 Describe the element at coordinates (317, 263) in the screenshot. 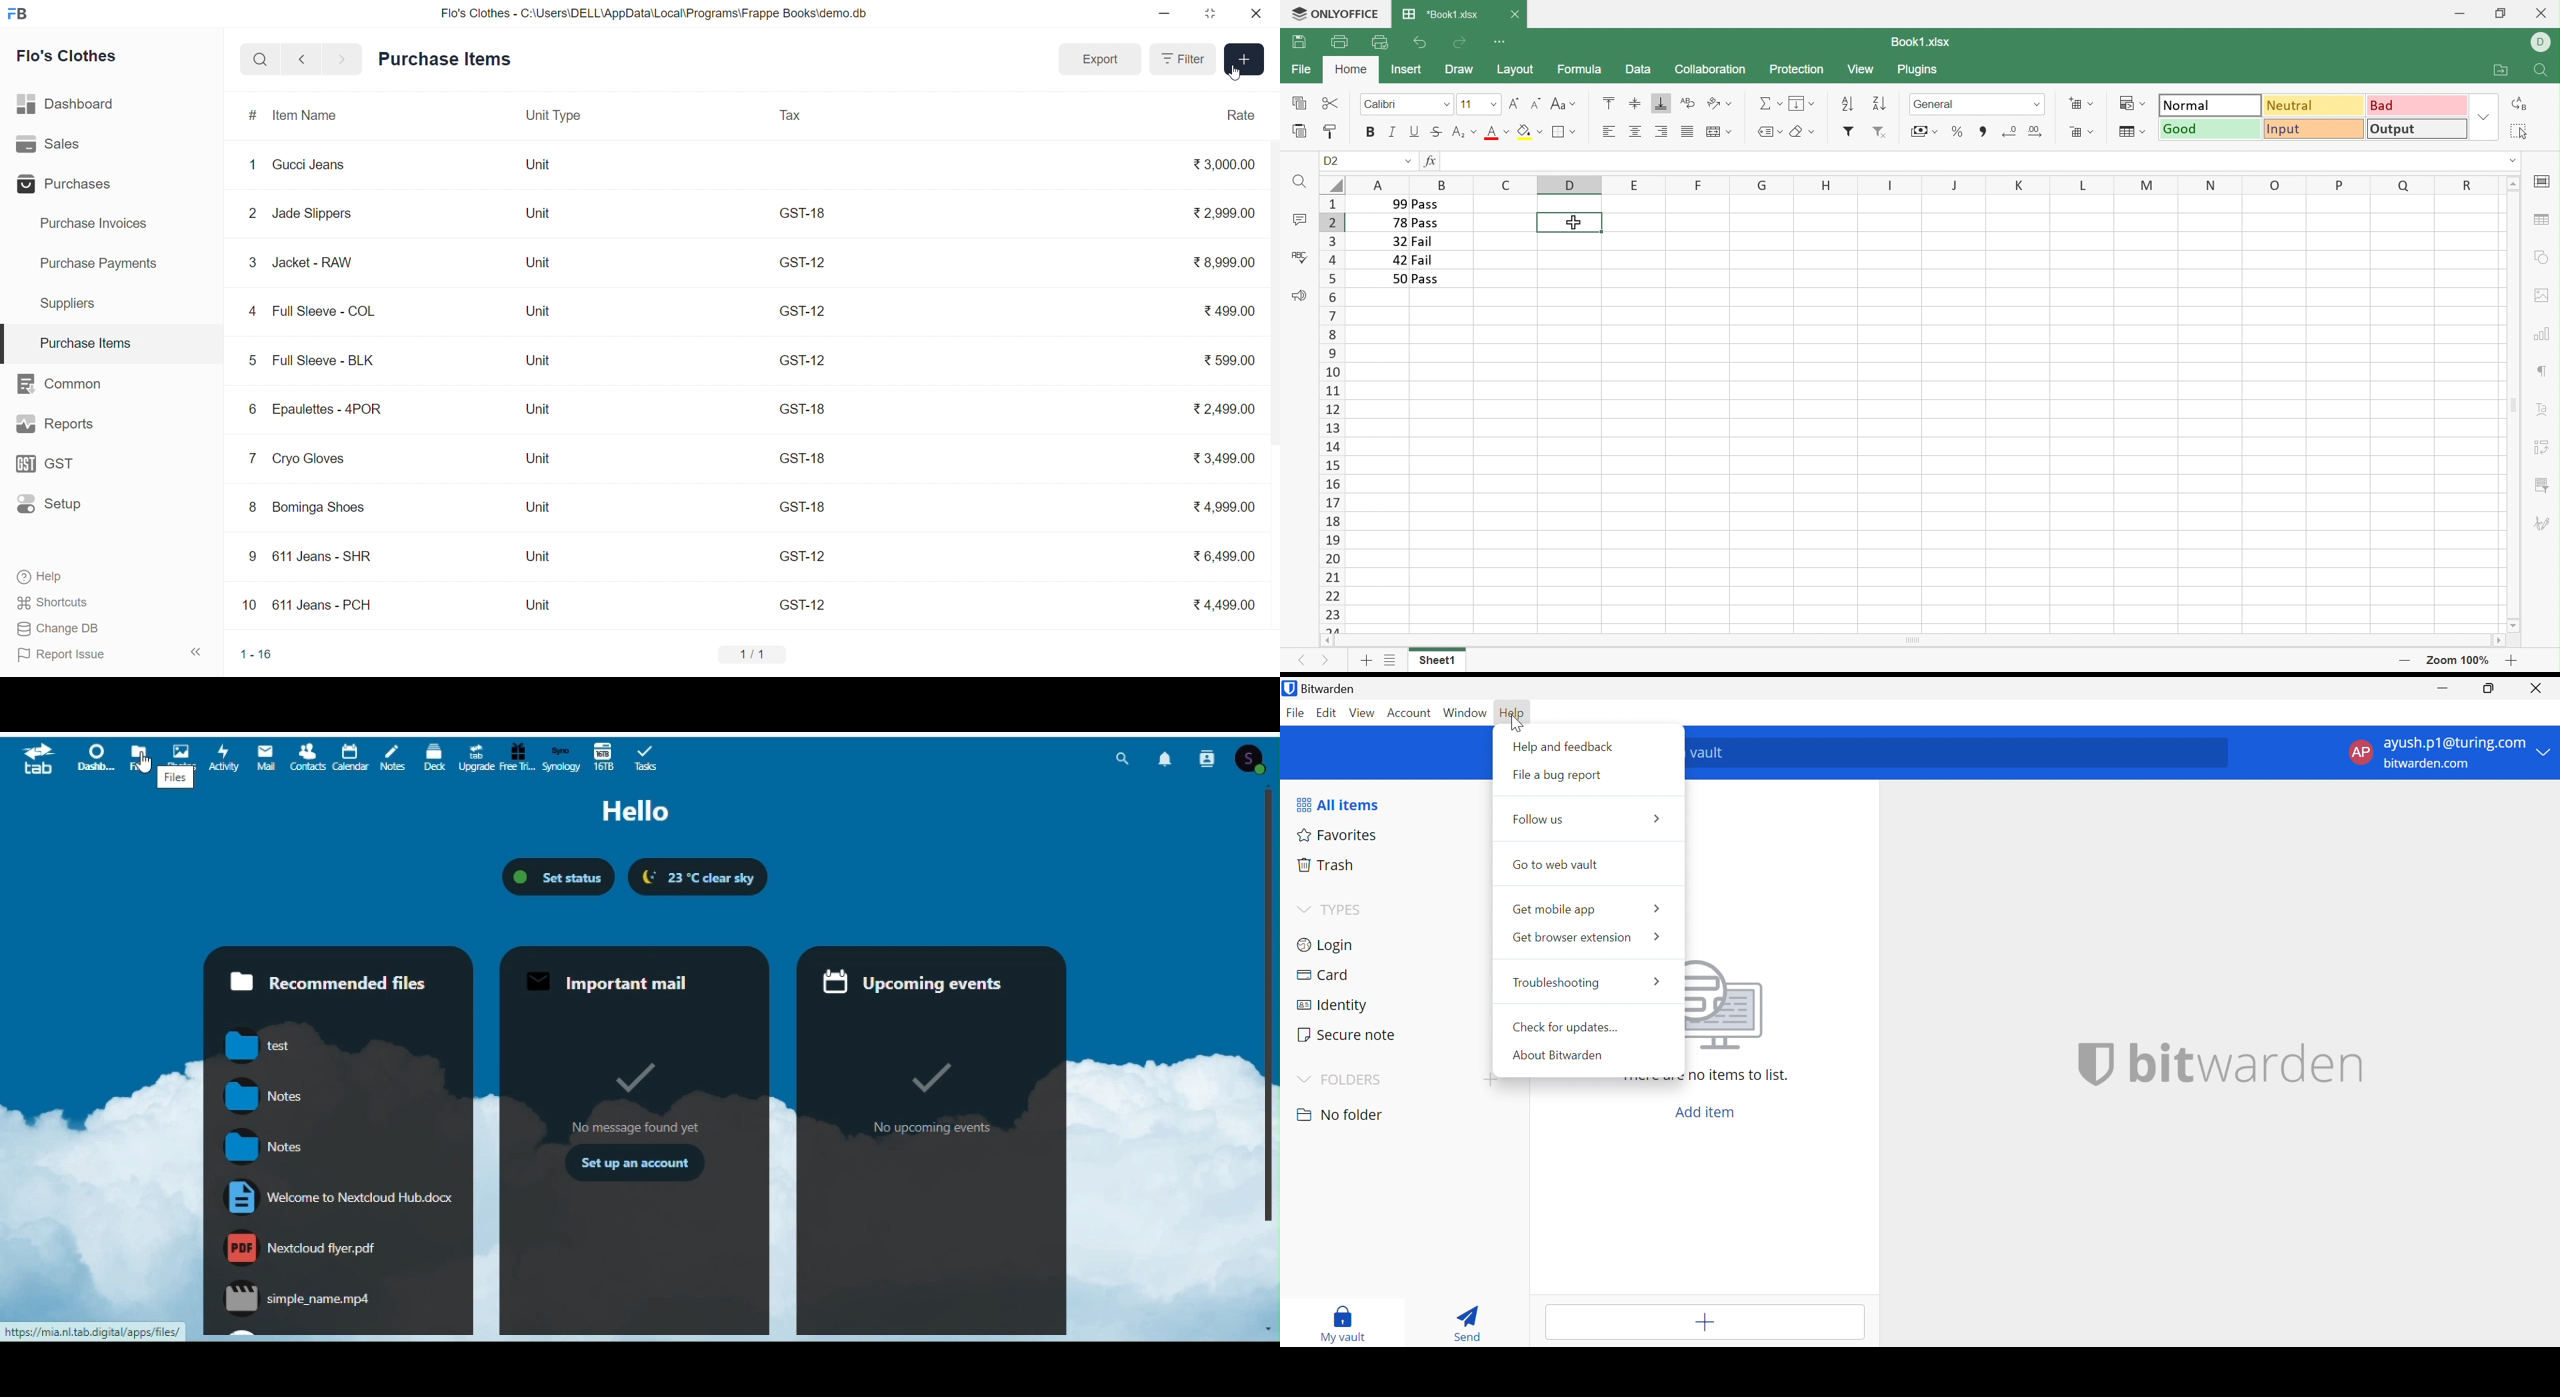

I see `Jacket - RAW` at that location.